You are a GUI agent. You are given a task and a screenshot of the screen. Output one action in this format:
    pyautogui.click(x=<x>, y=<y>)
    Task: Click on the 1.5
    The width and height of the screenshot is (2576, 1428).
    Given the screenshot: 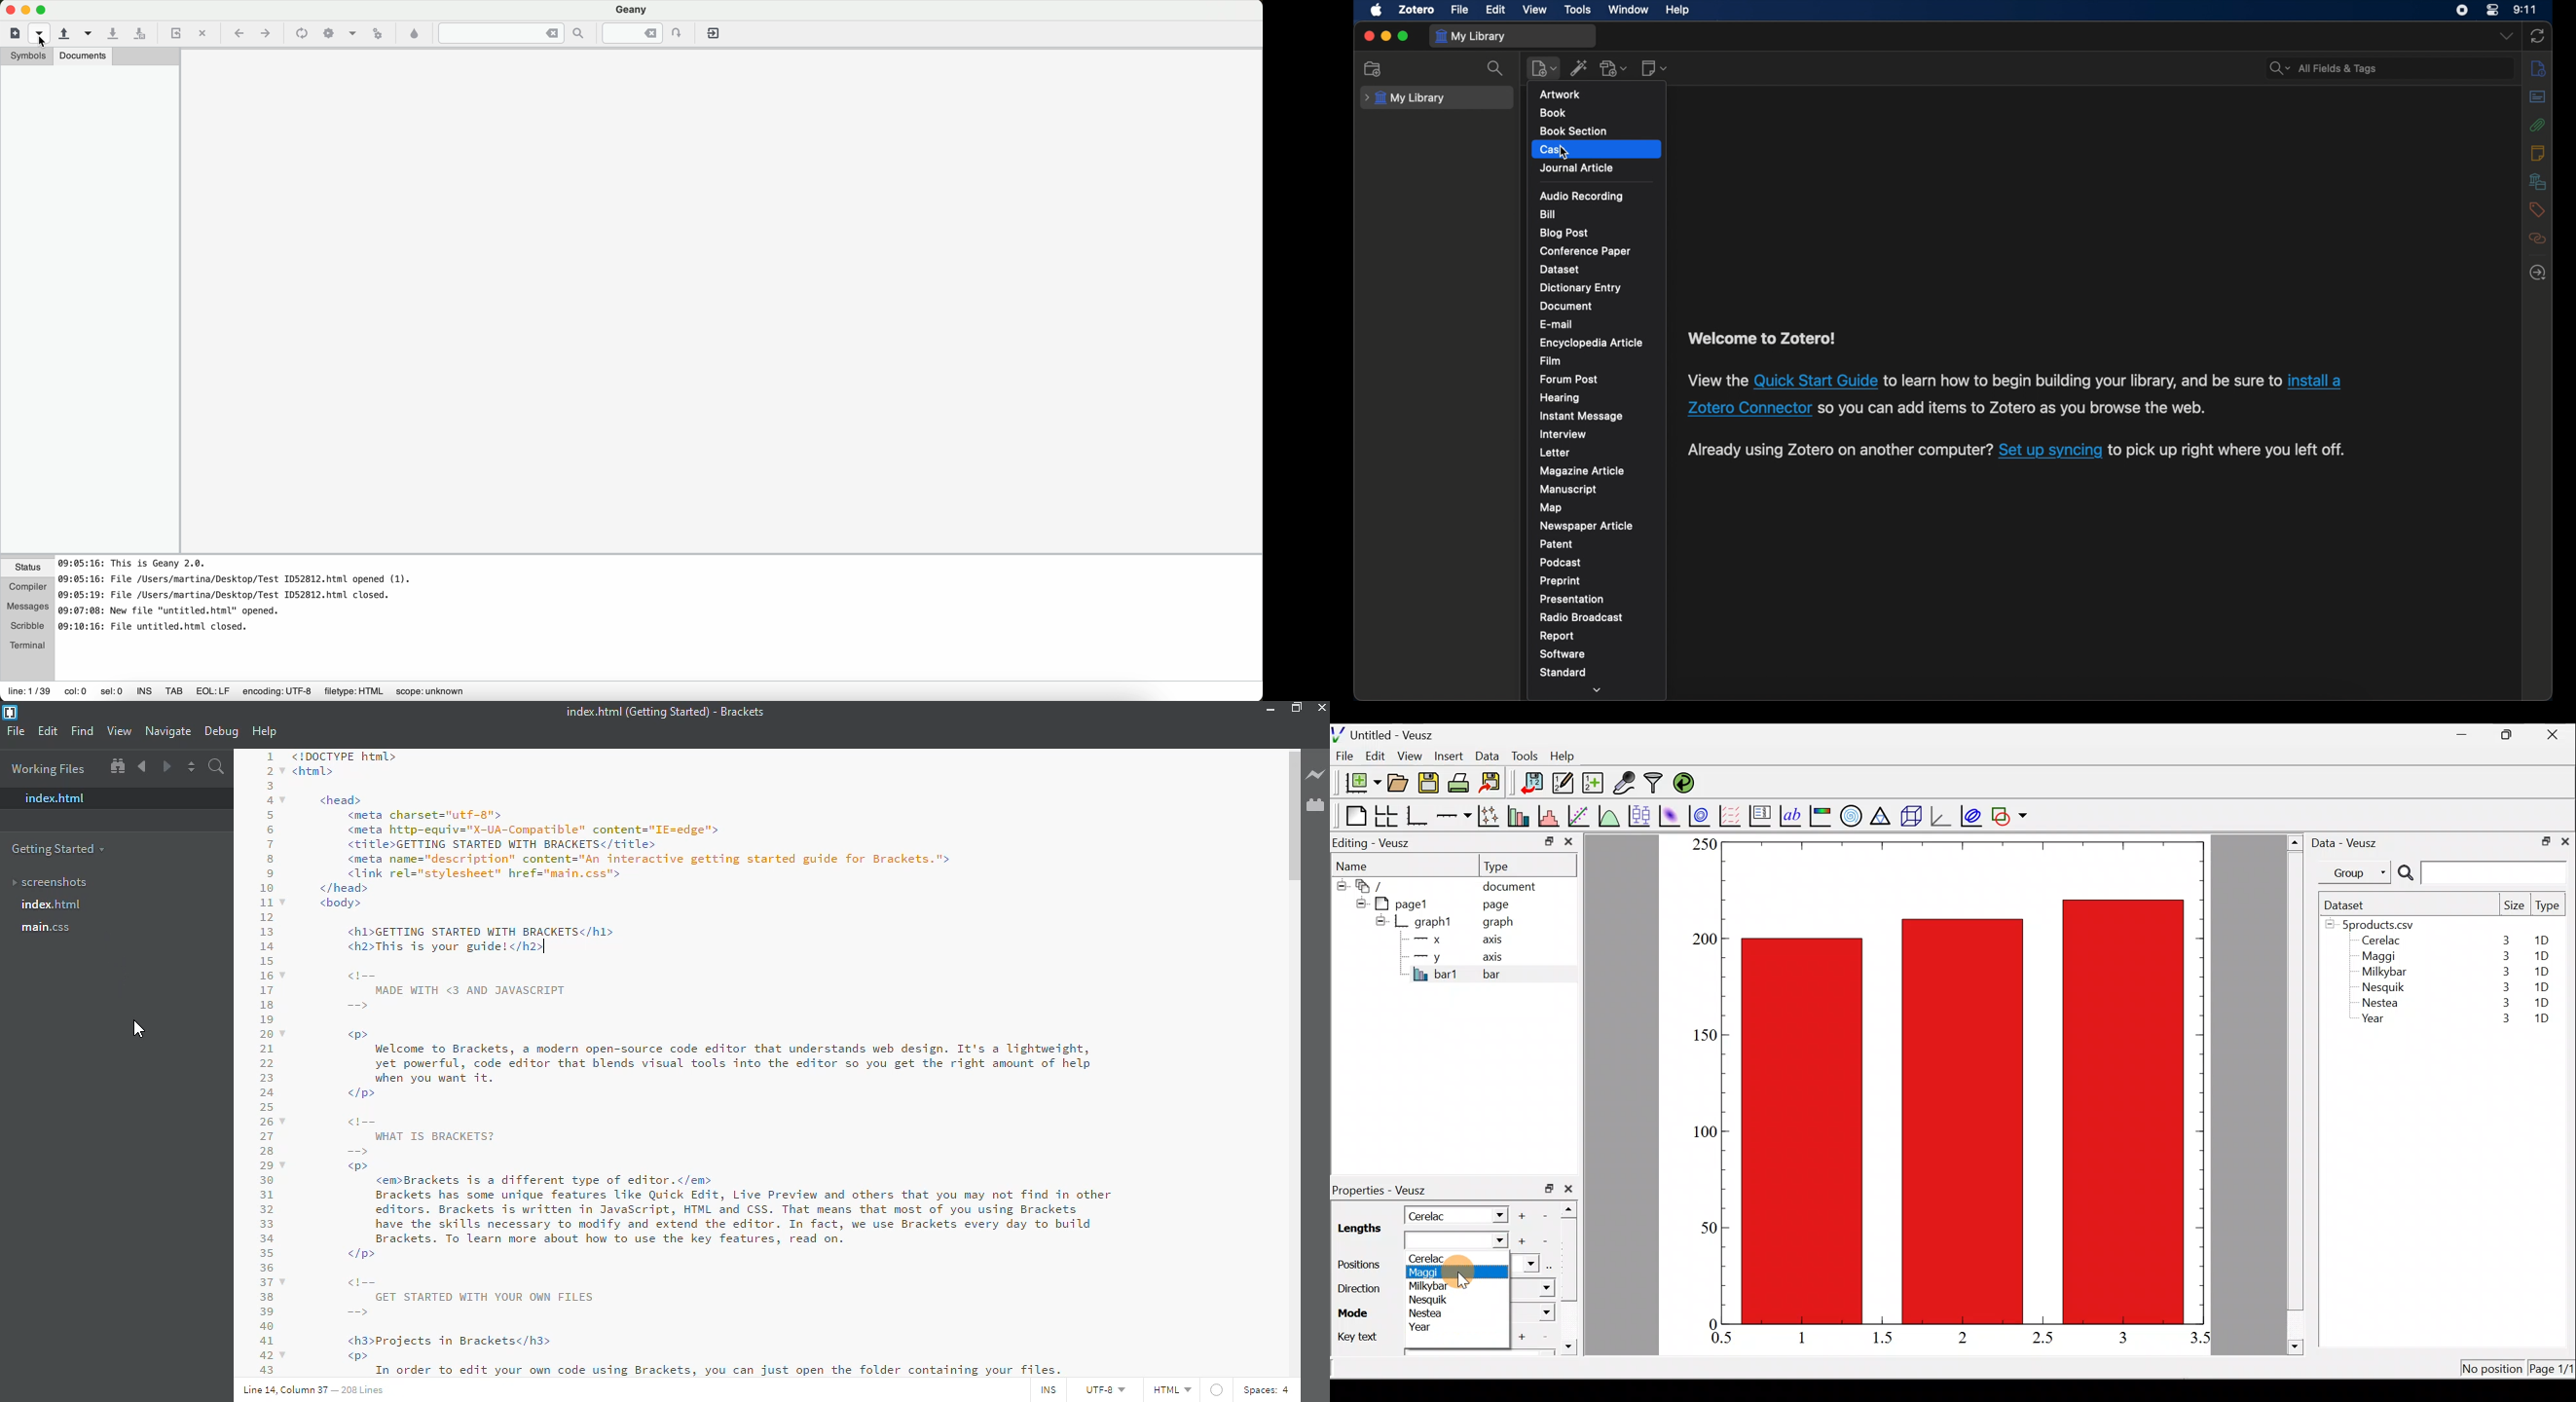 What is the action you would take?
    pyautogui.click(x=1885, y=1338)
    